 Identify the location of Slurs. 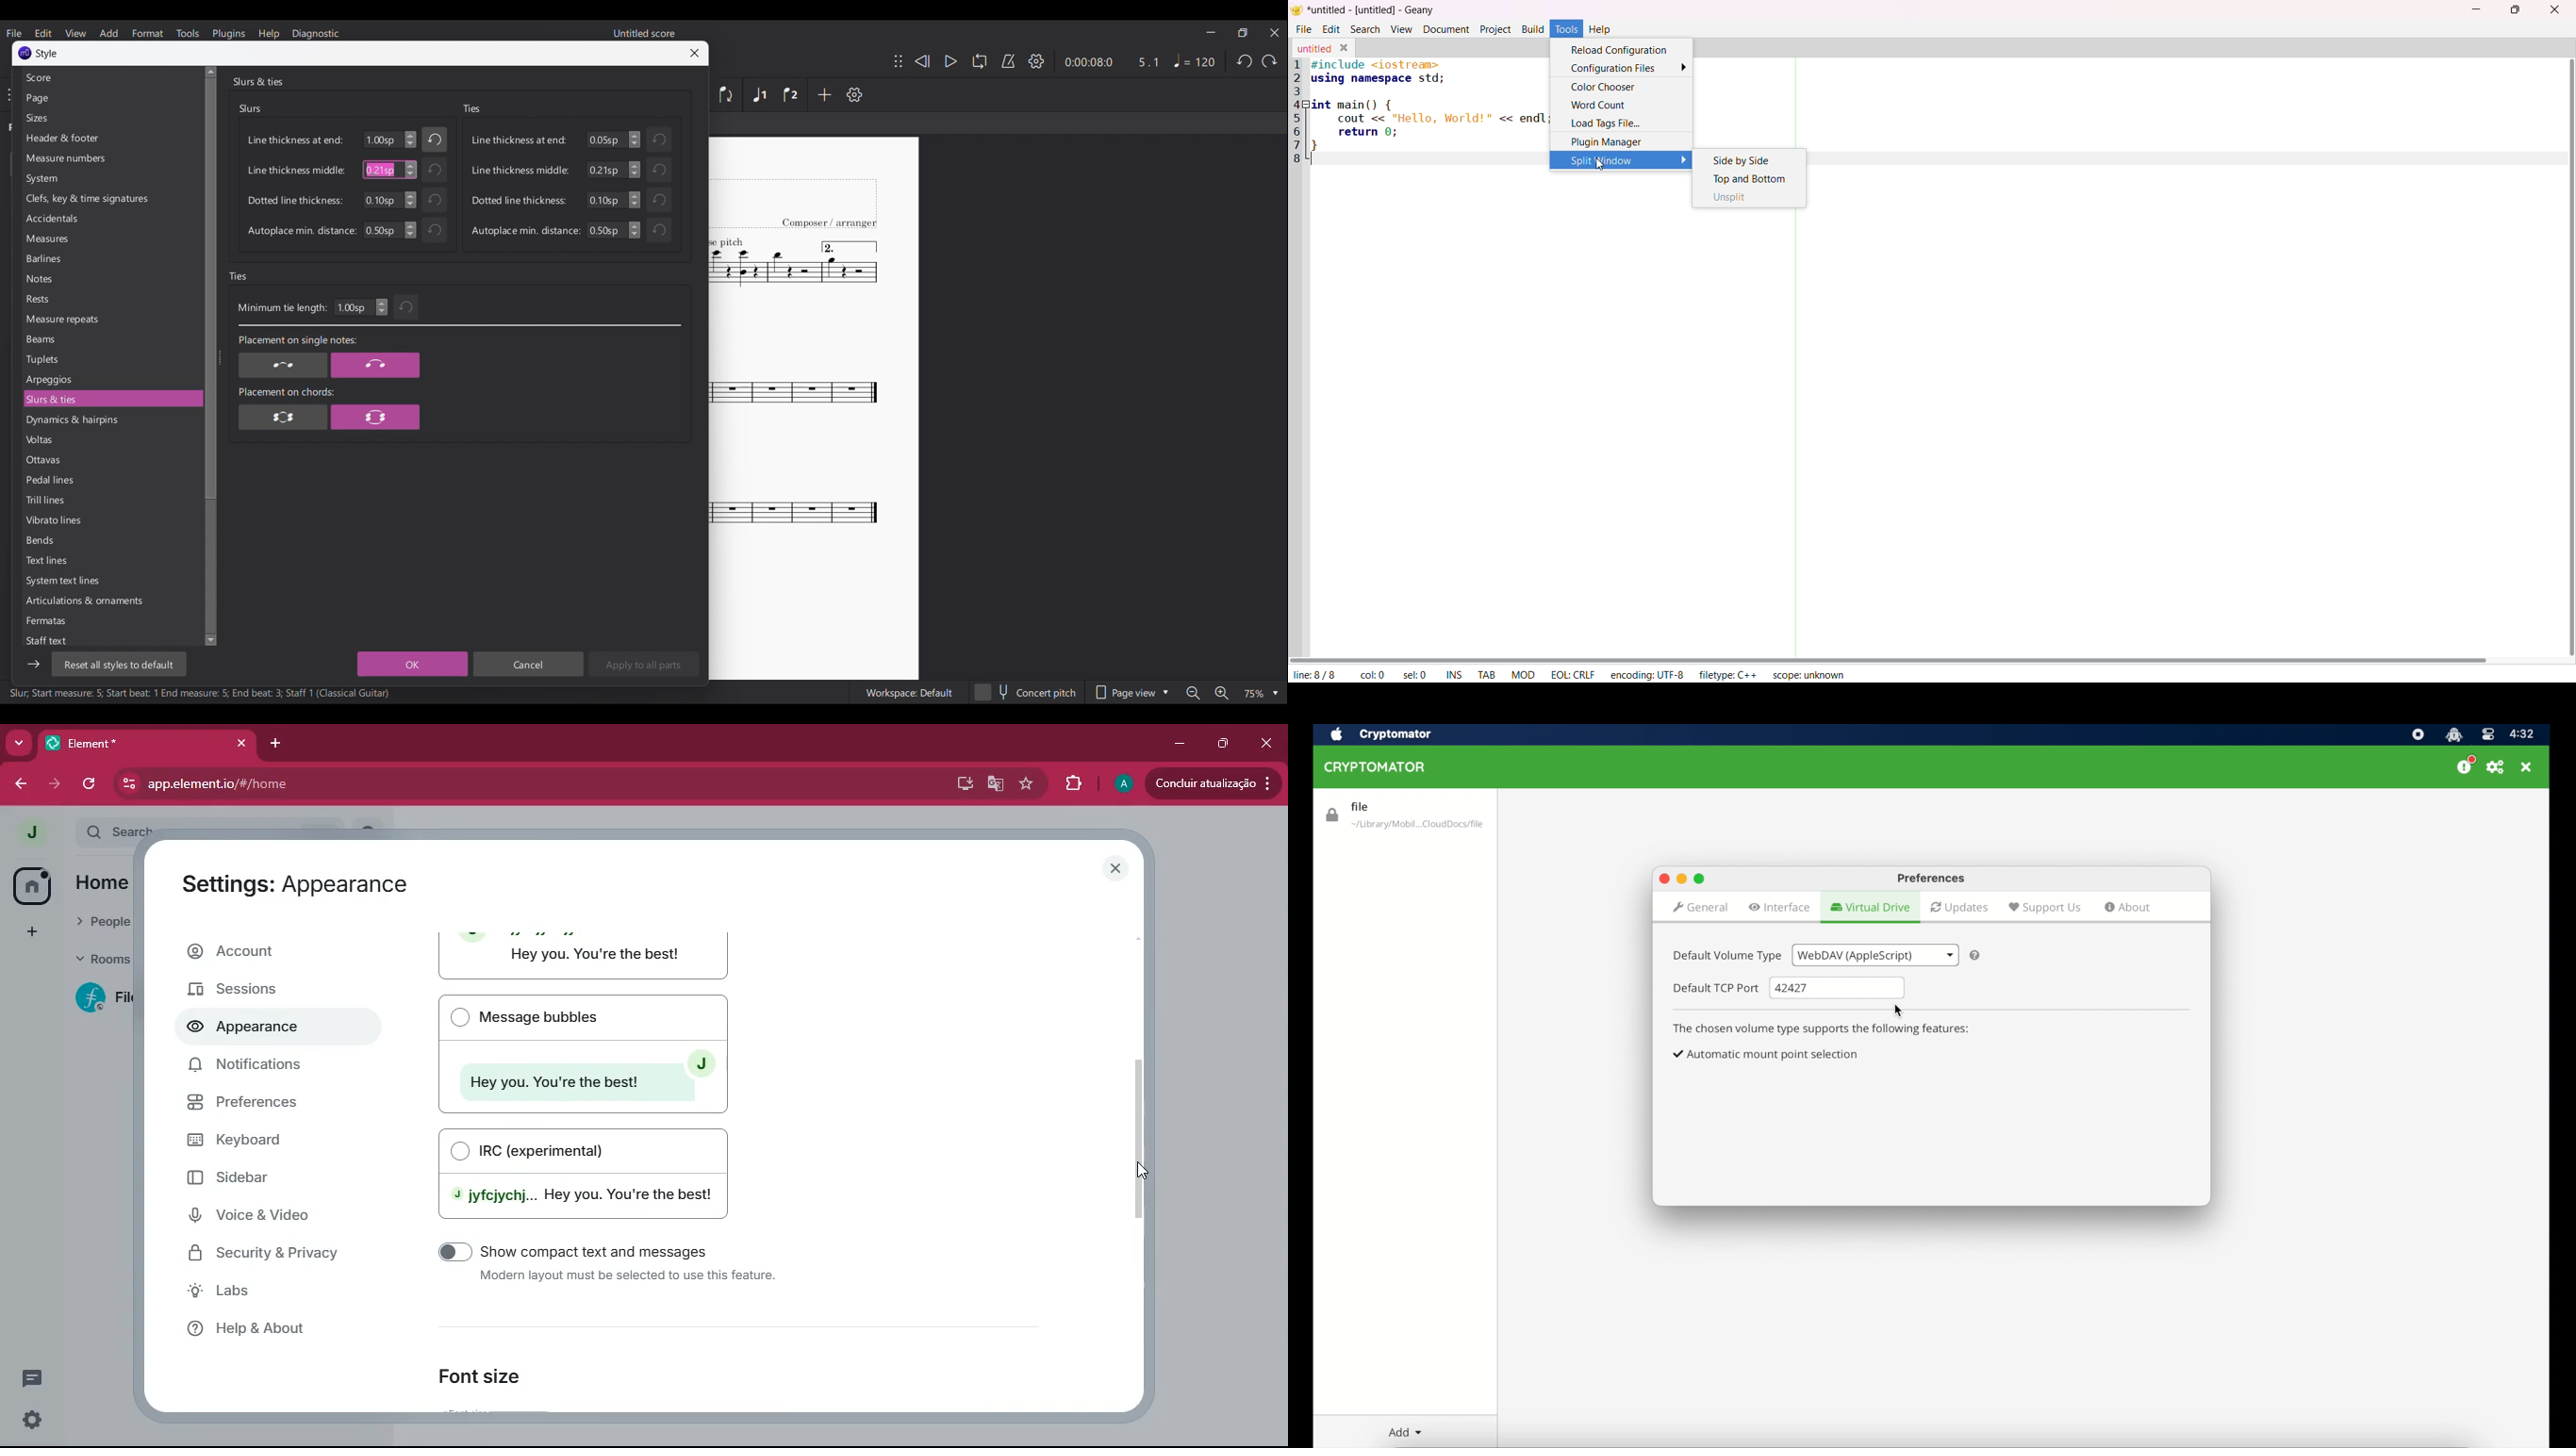
(251, 109).